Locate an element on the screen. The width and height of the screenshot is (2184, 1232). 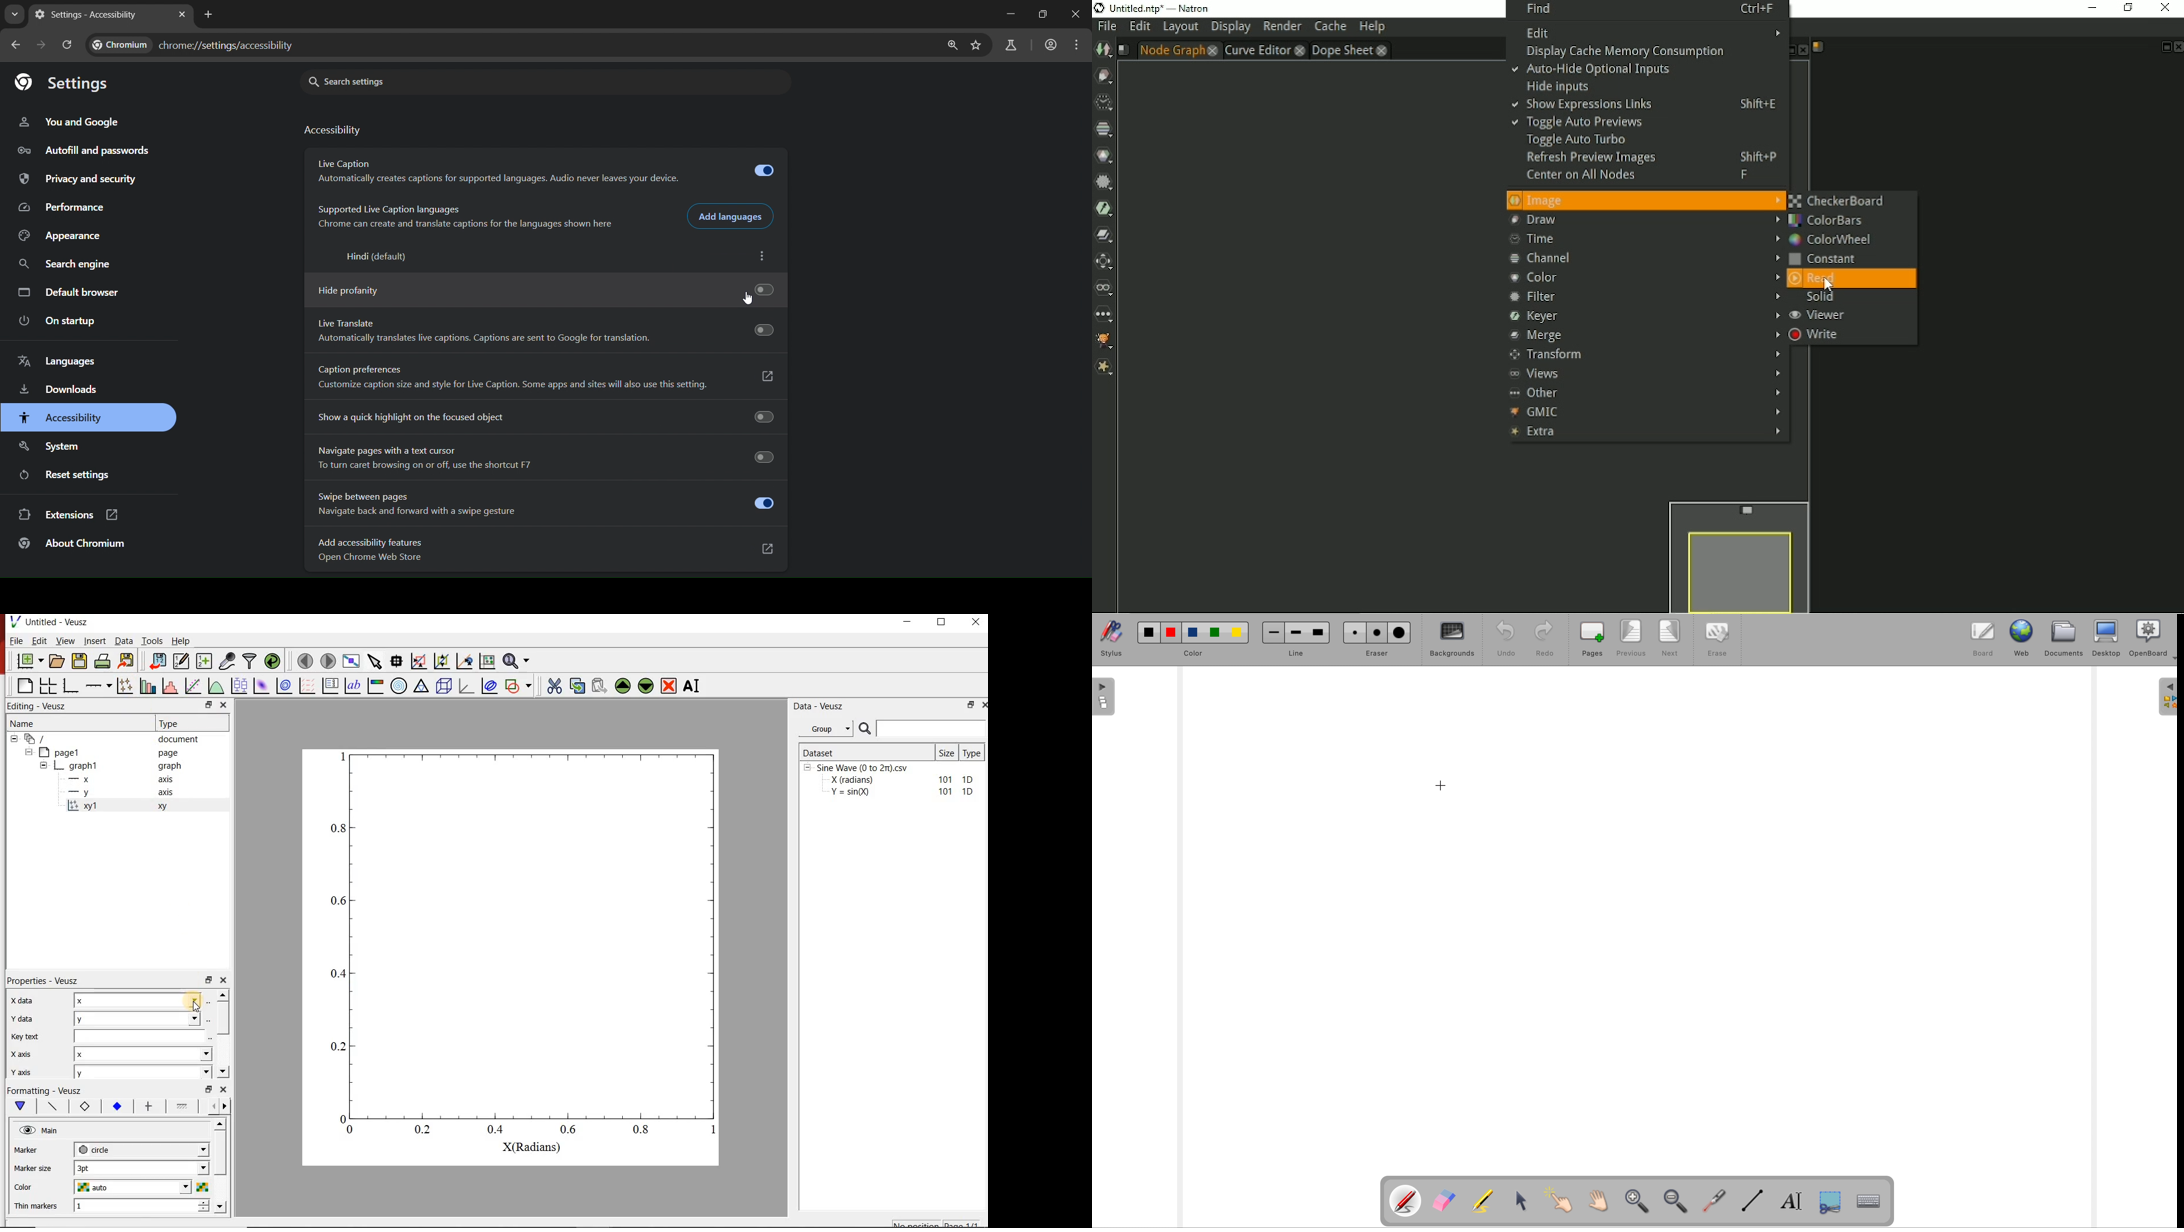
page is located at coordinates (1103, 697).